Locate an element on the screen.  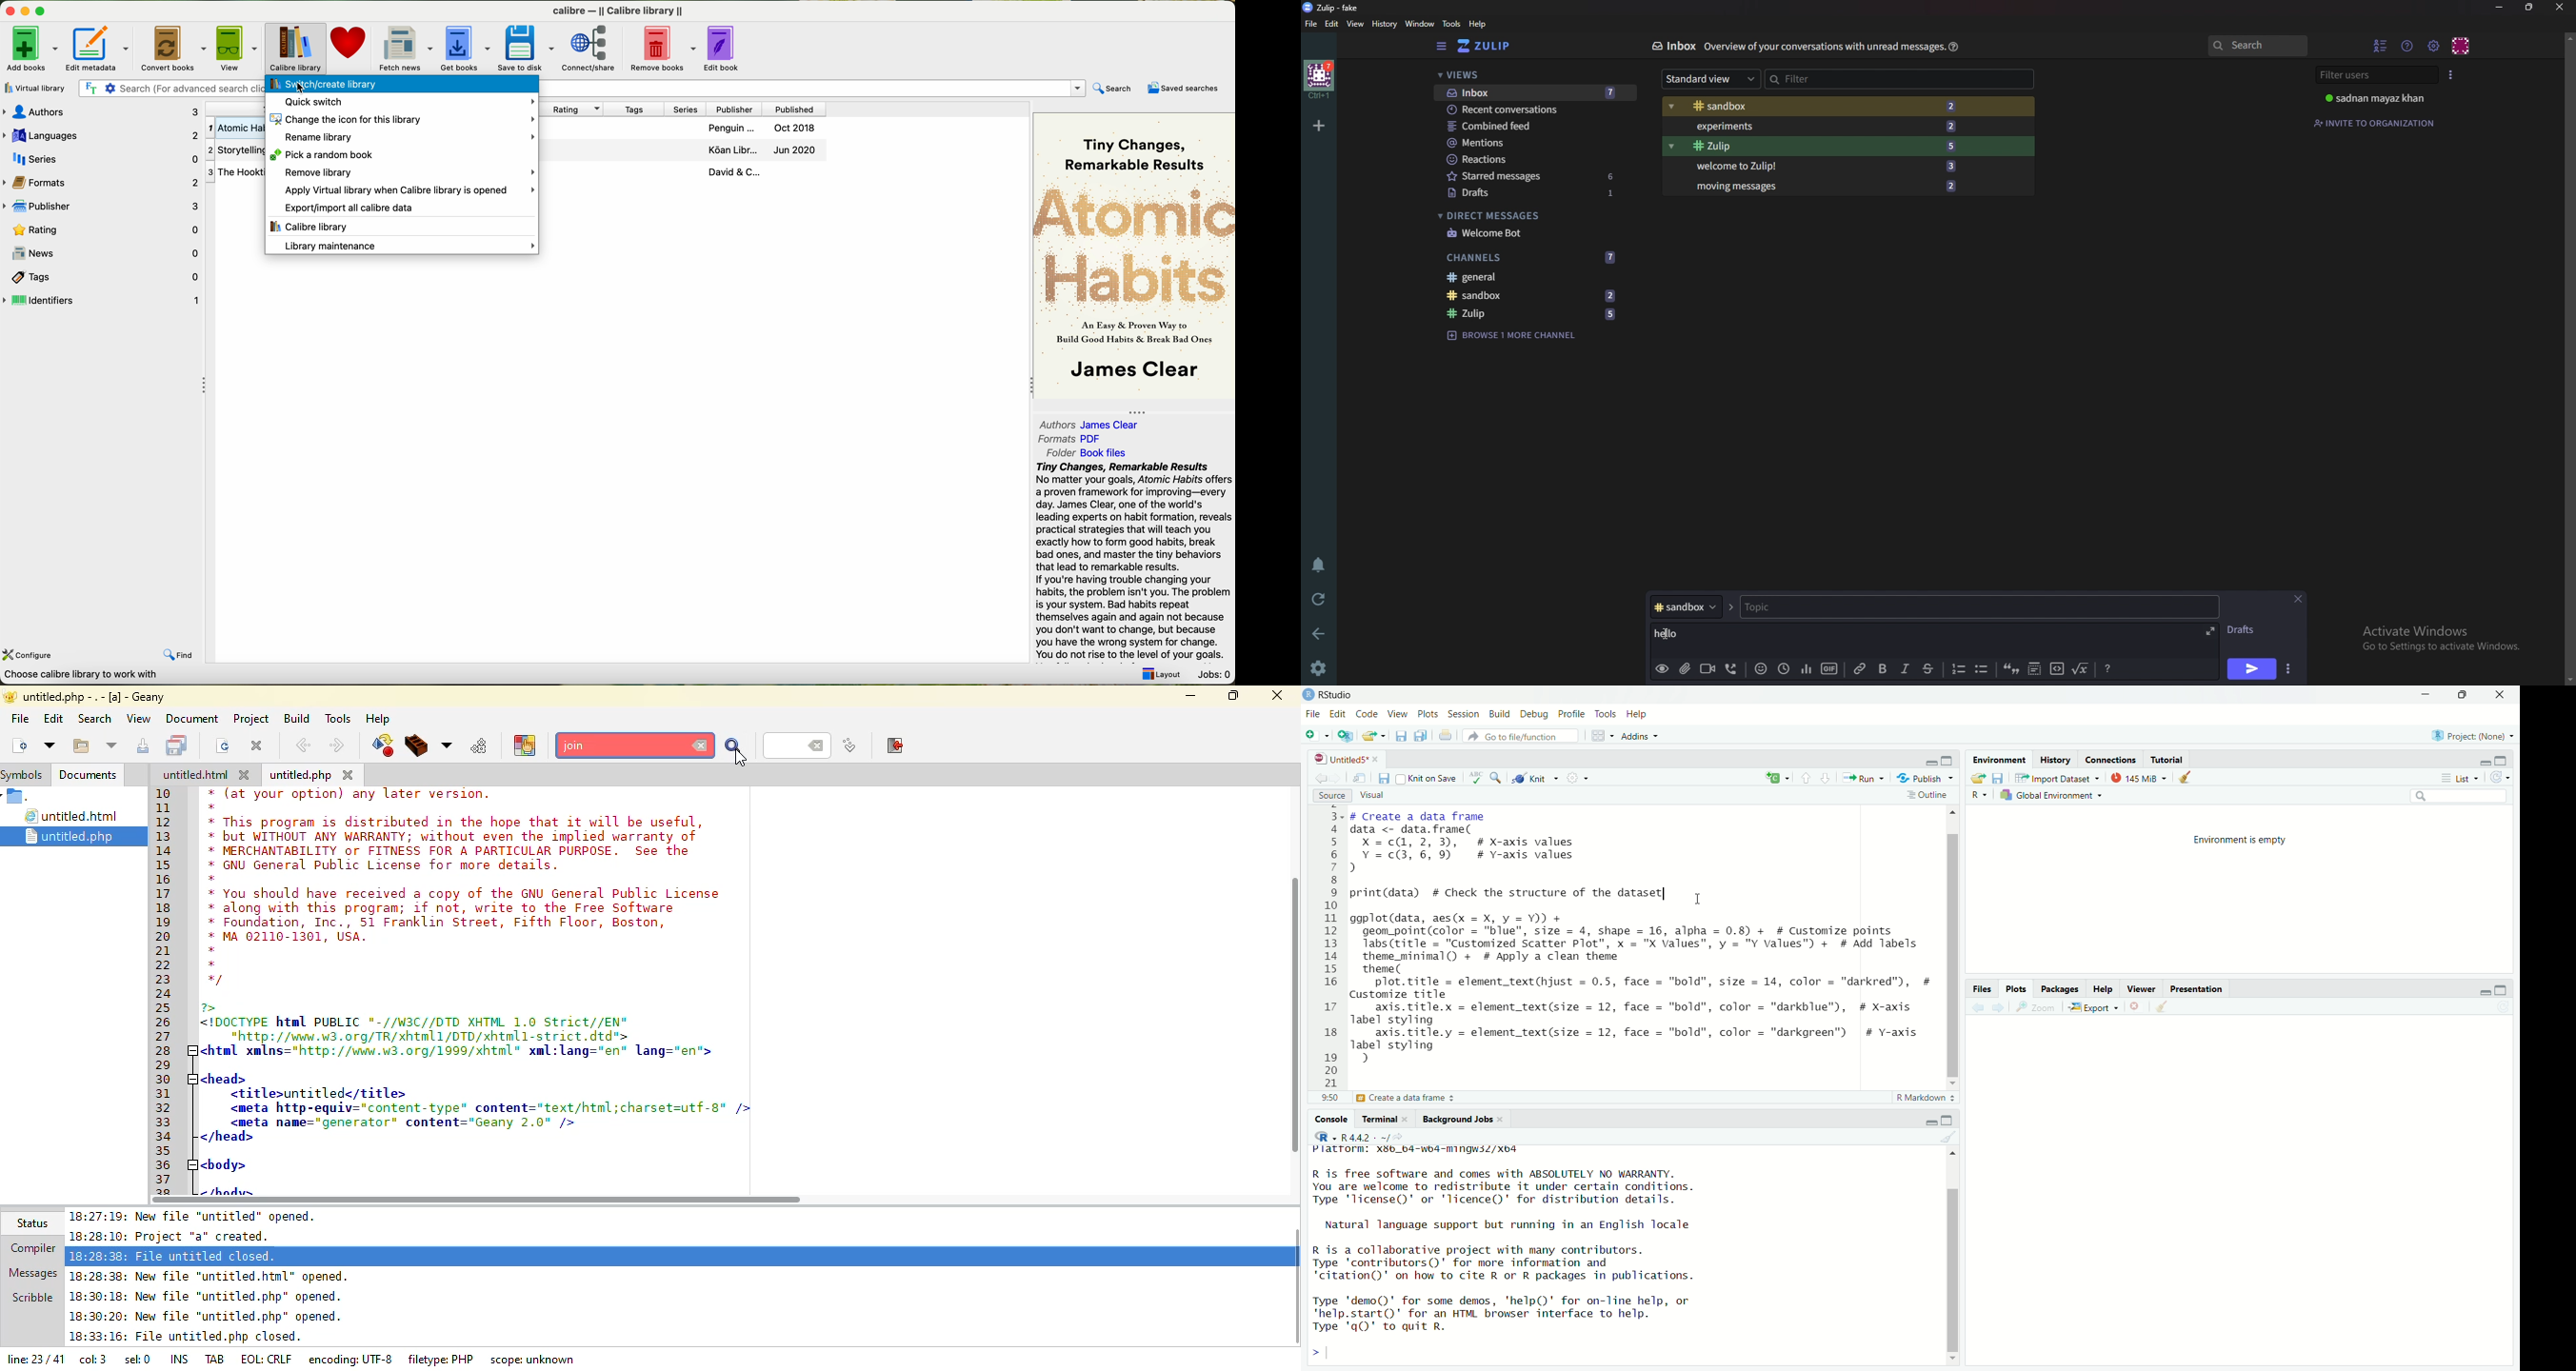
First Book Atomic Habits is located at coordinates (236, 130).